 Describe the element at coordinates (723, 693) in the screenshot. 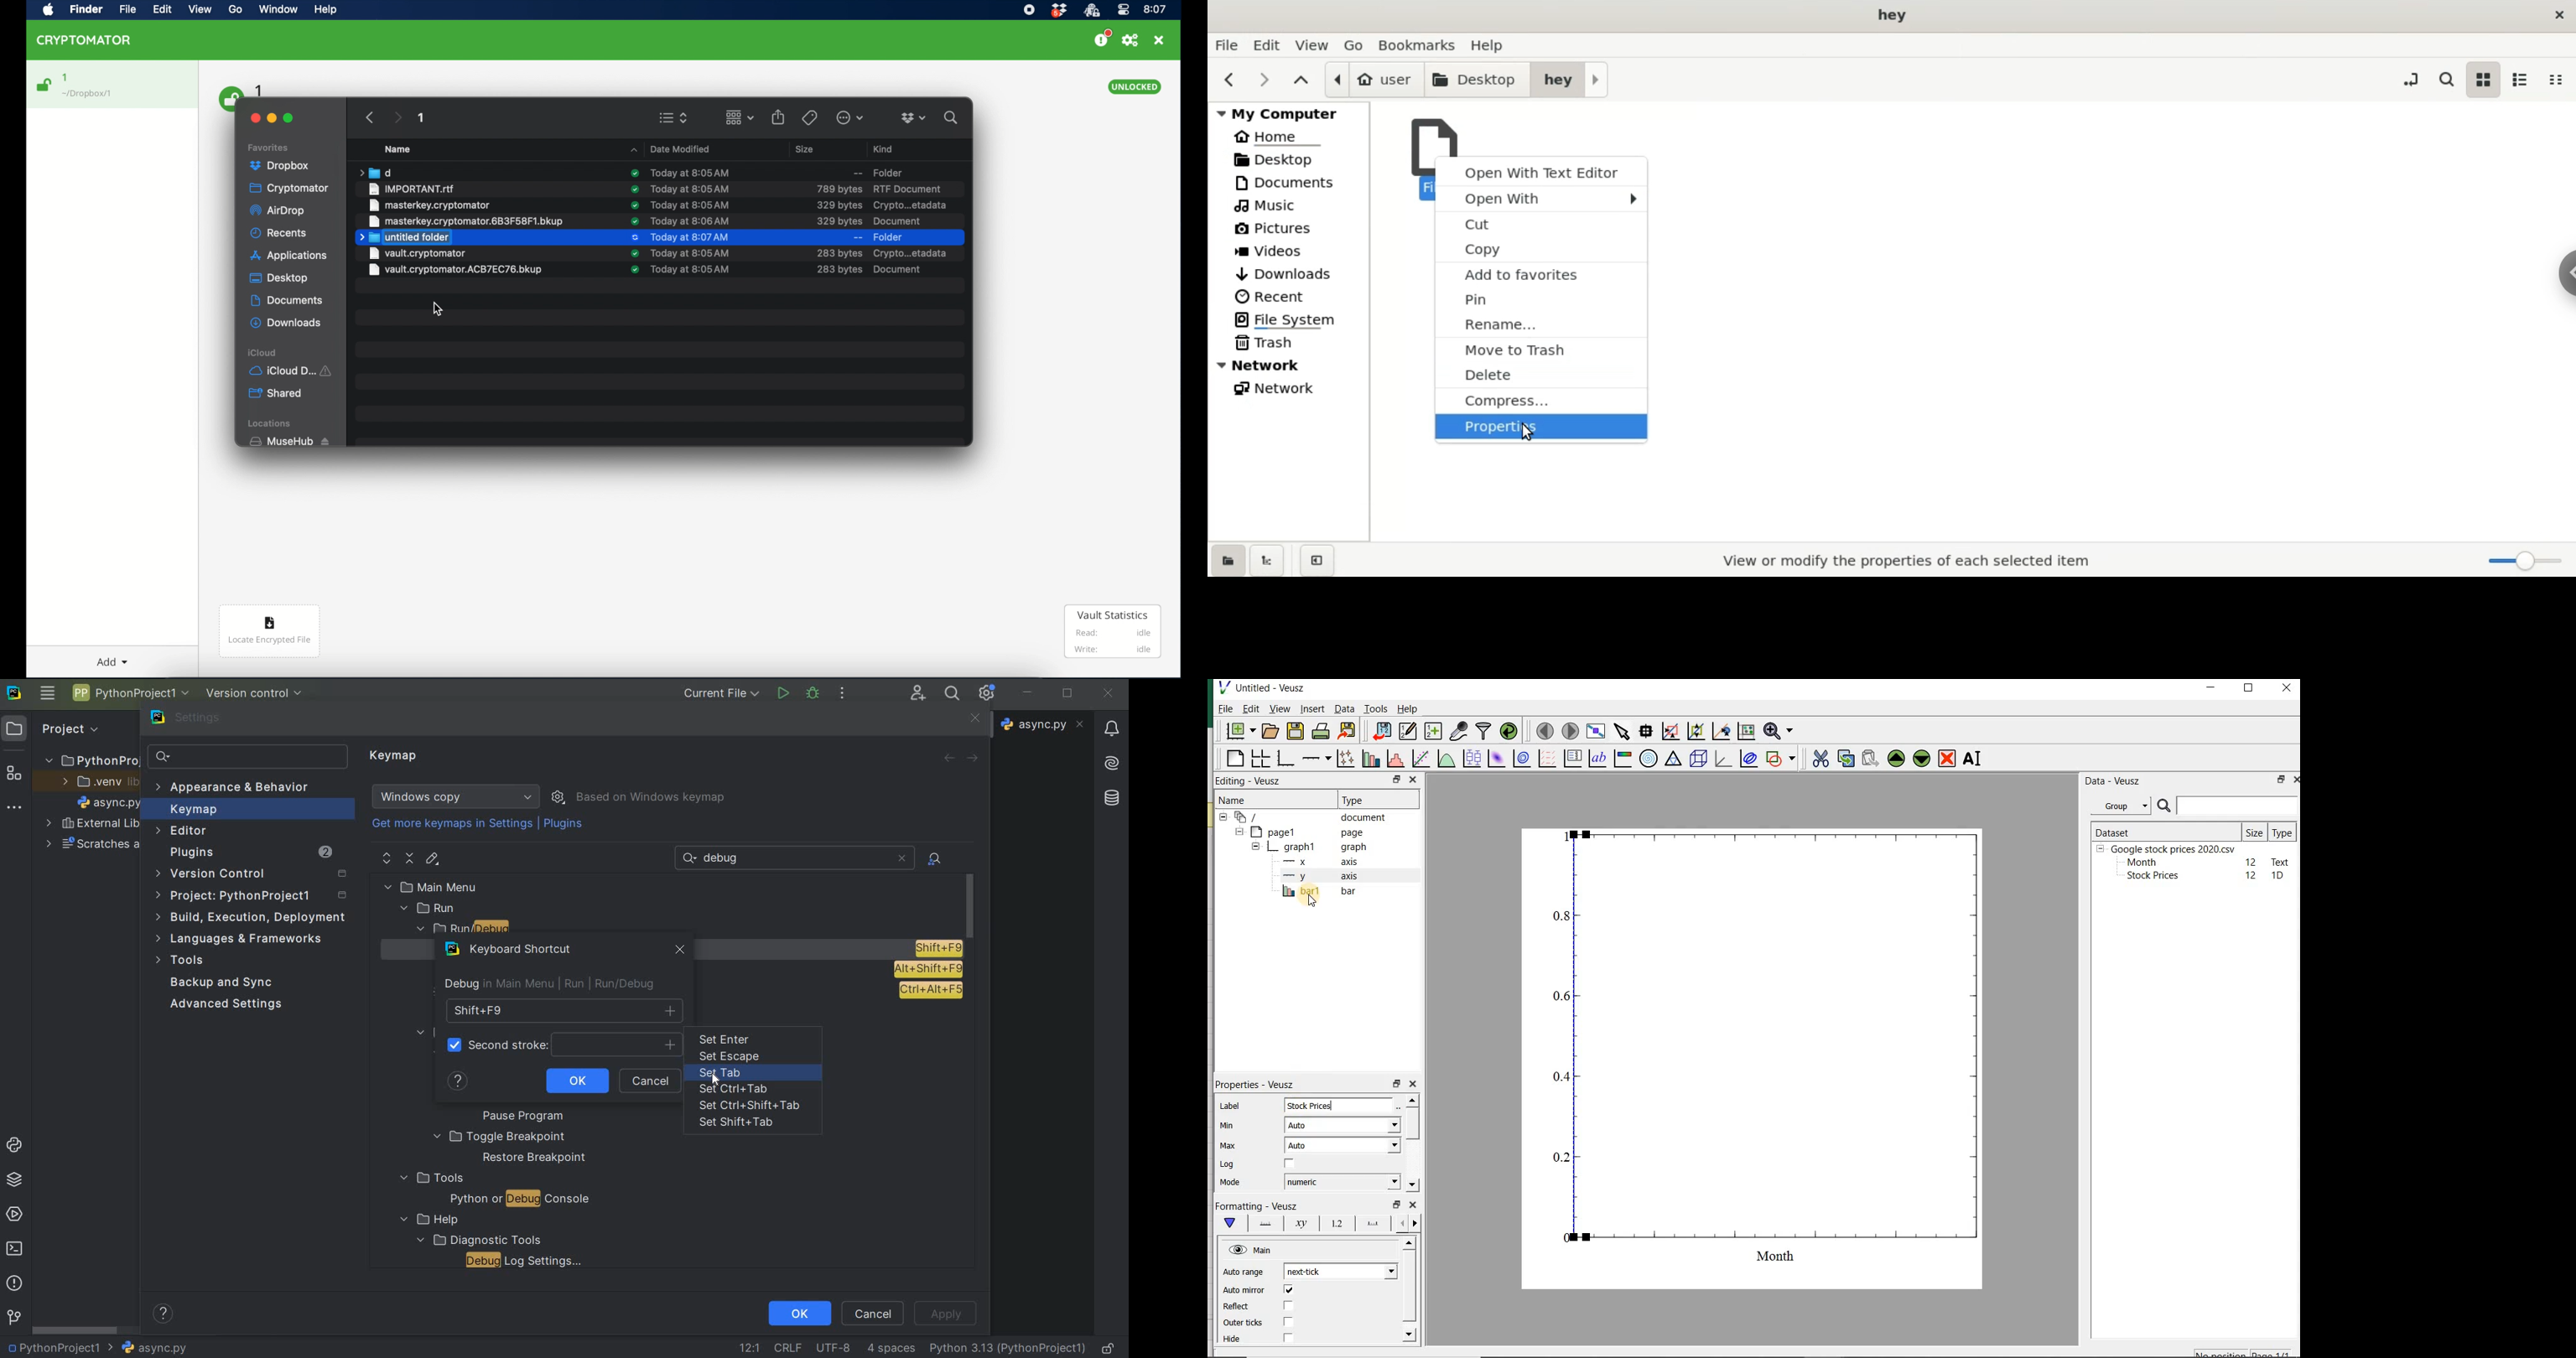

I see `current file` at that location.